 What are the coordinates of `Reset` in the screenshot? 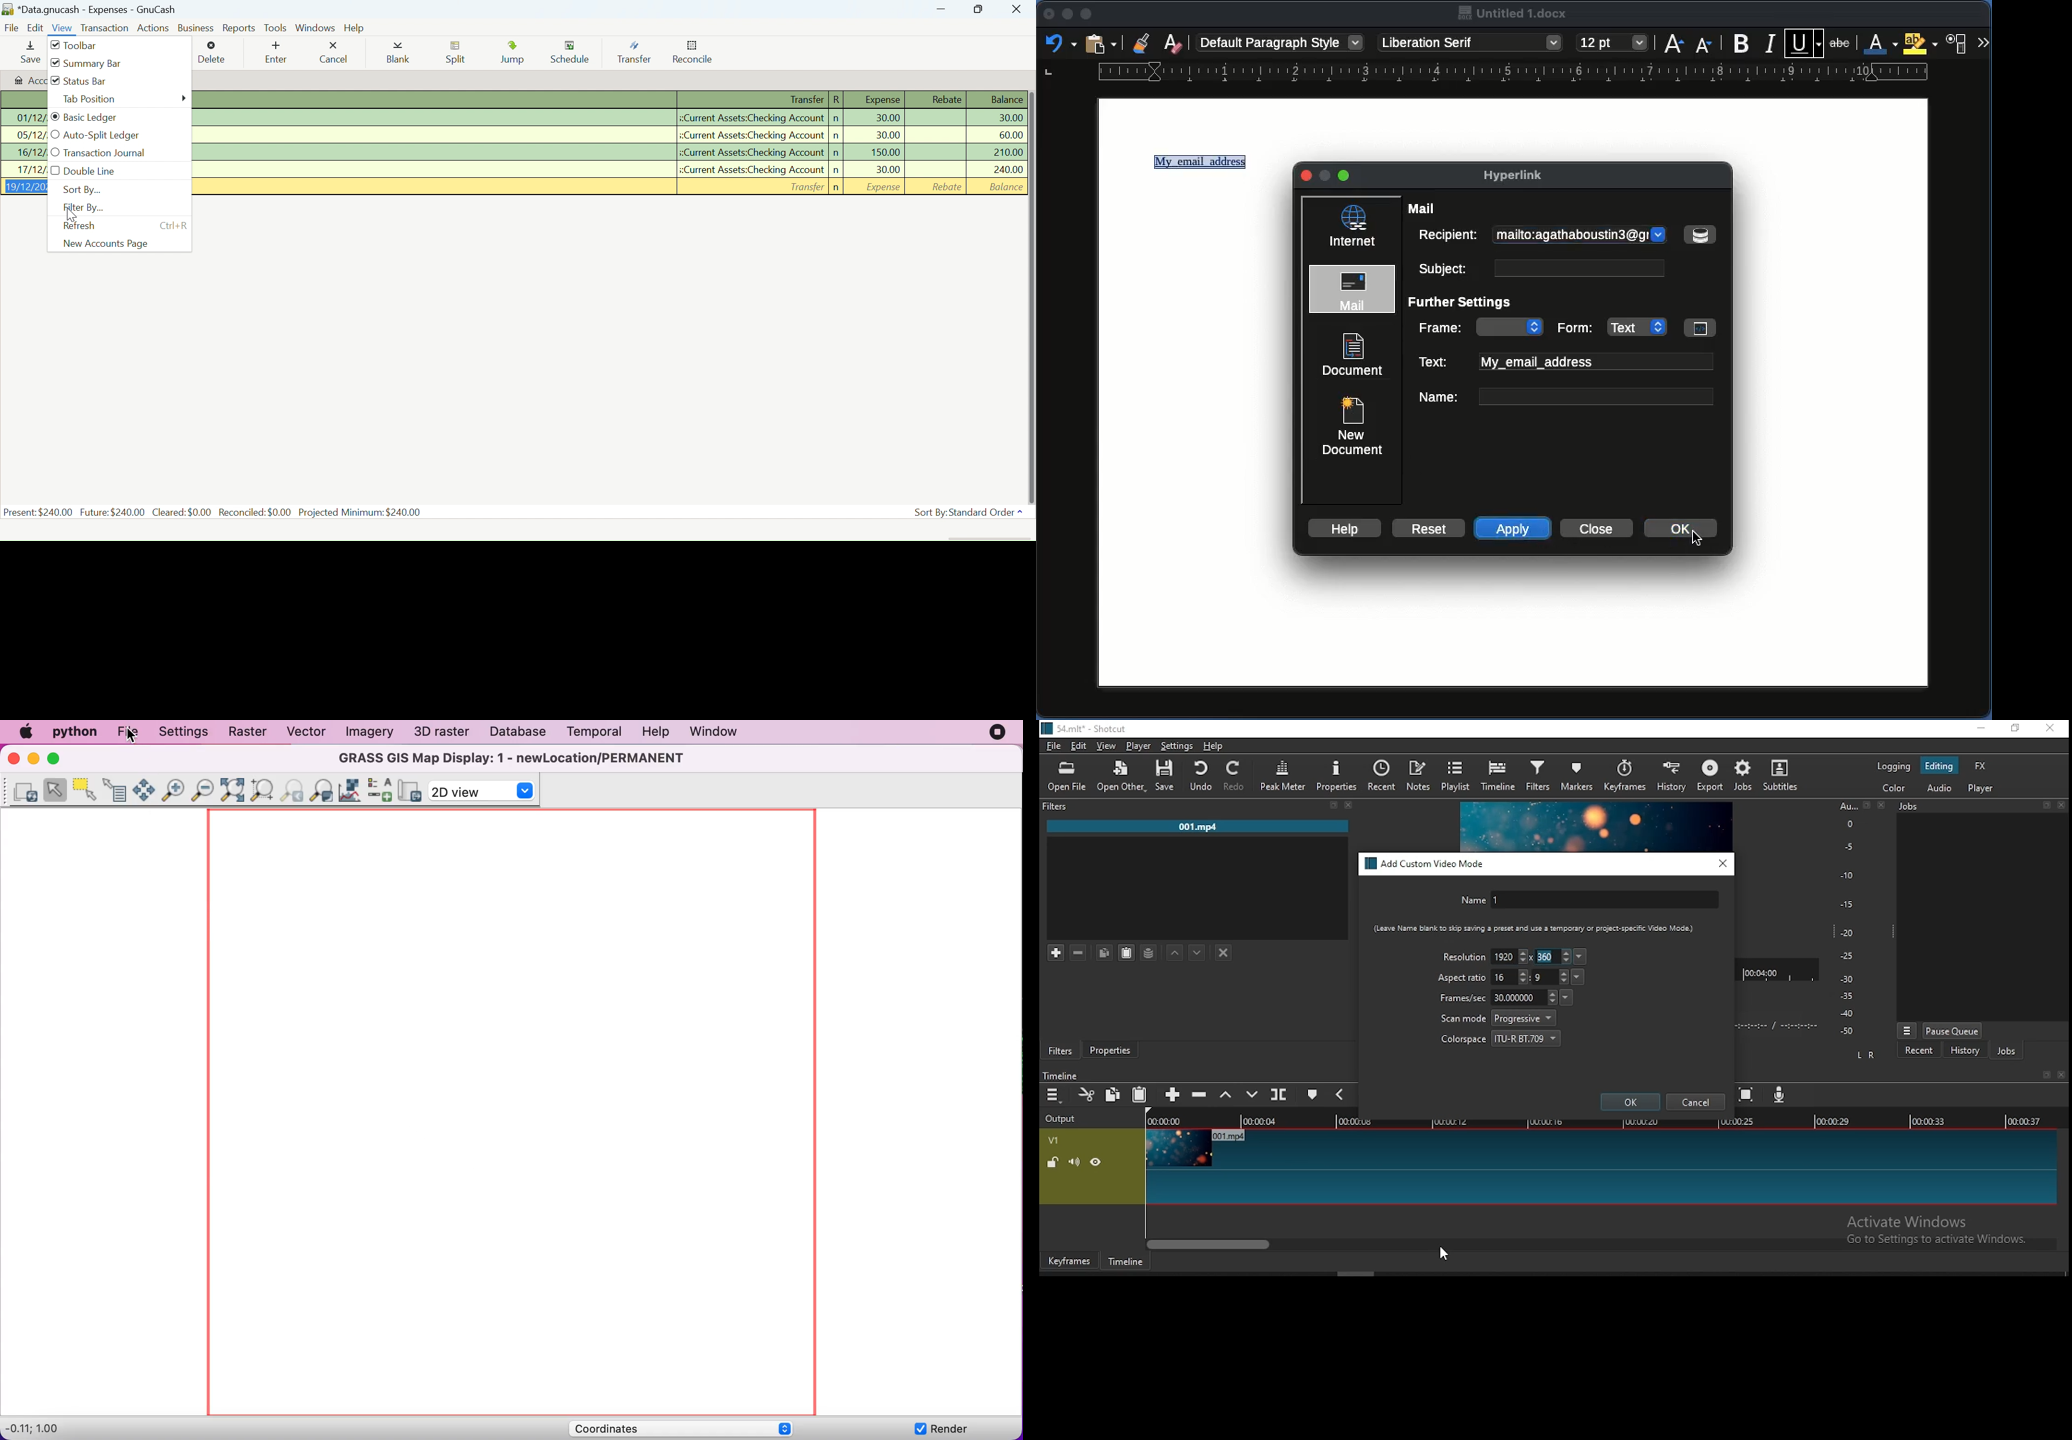 It's located at (1426, 527).